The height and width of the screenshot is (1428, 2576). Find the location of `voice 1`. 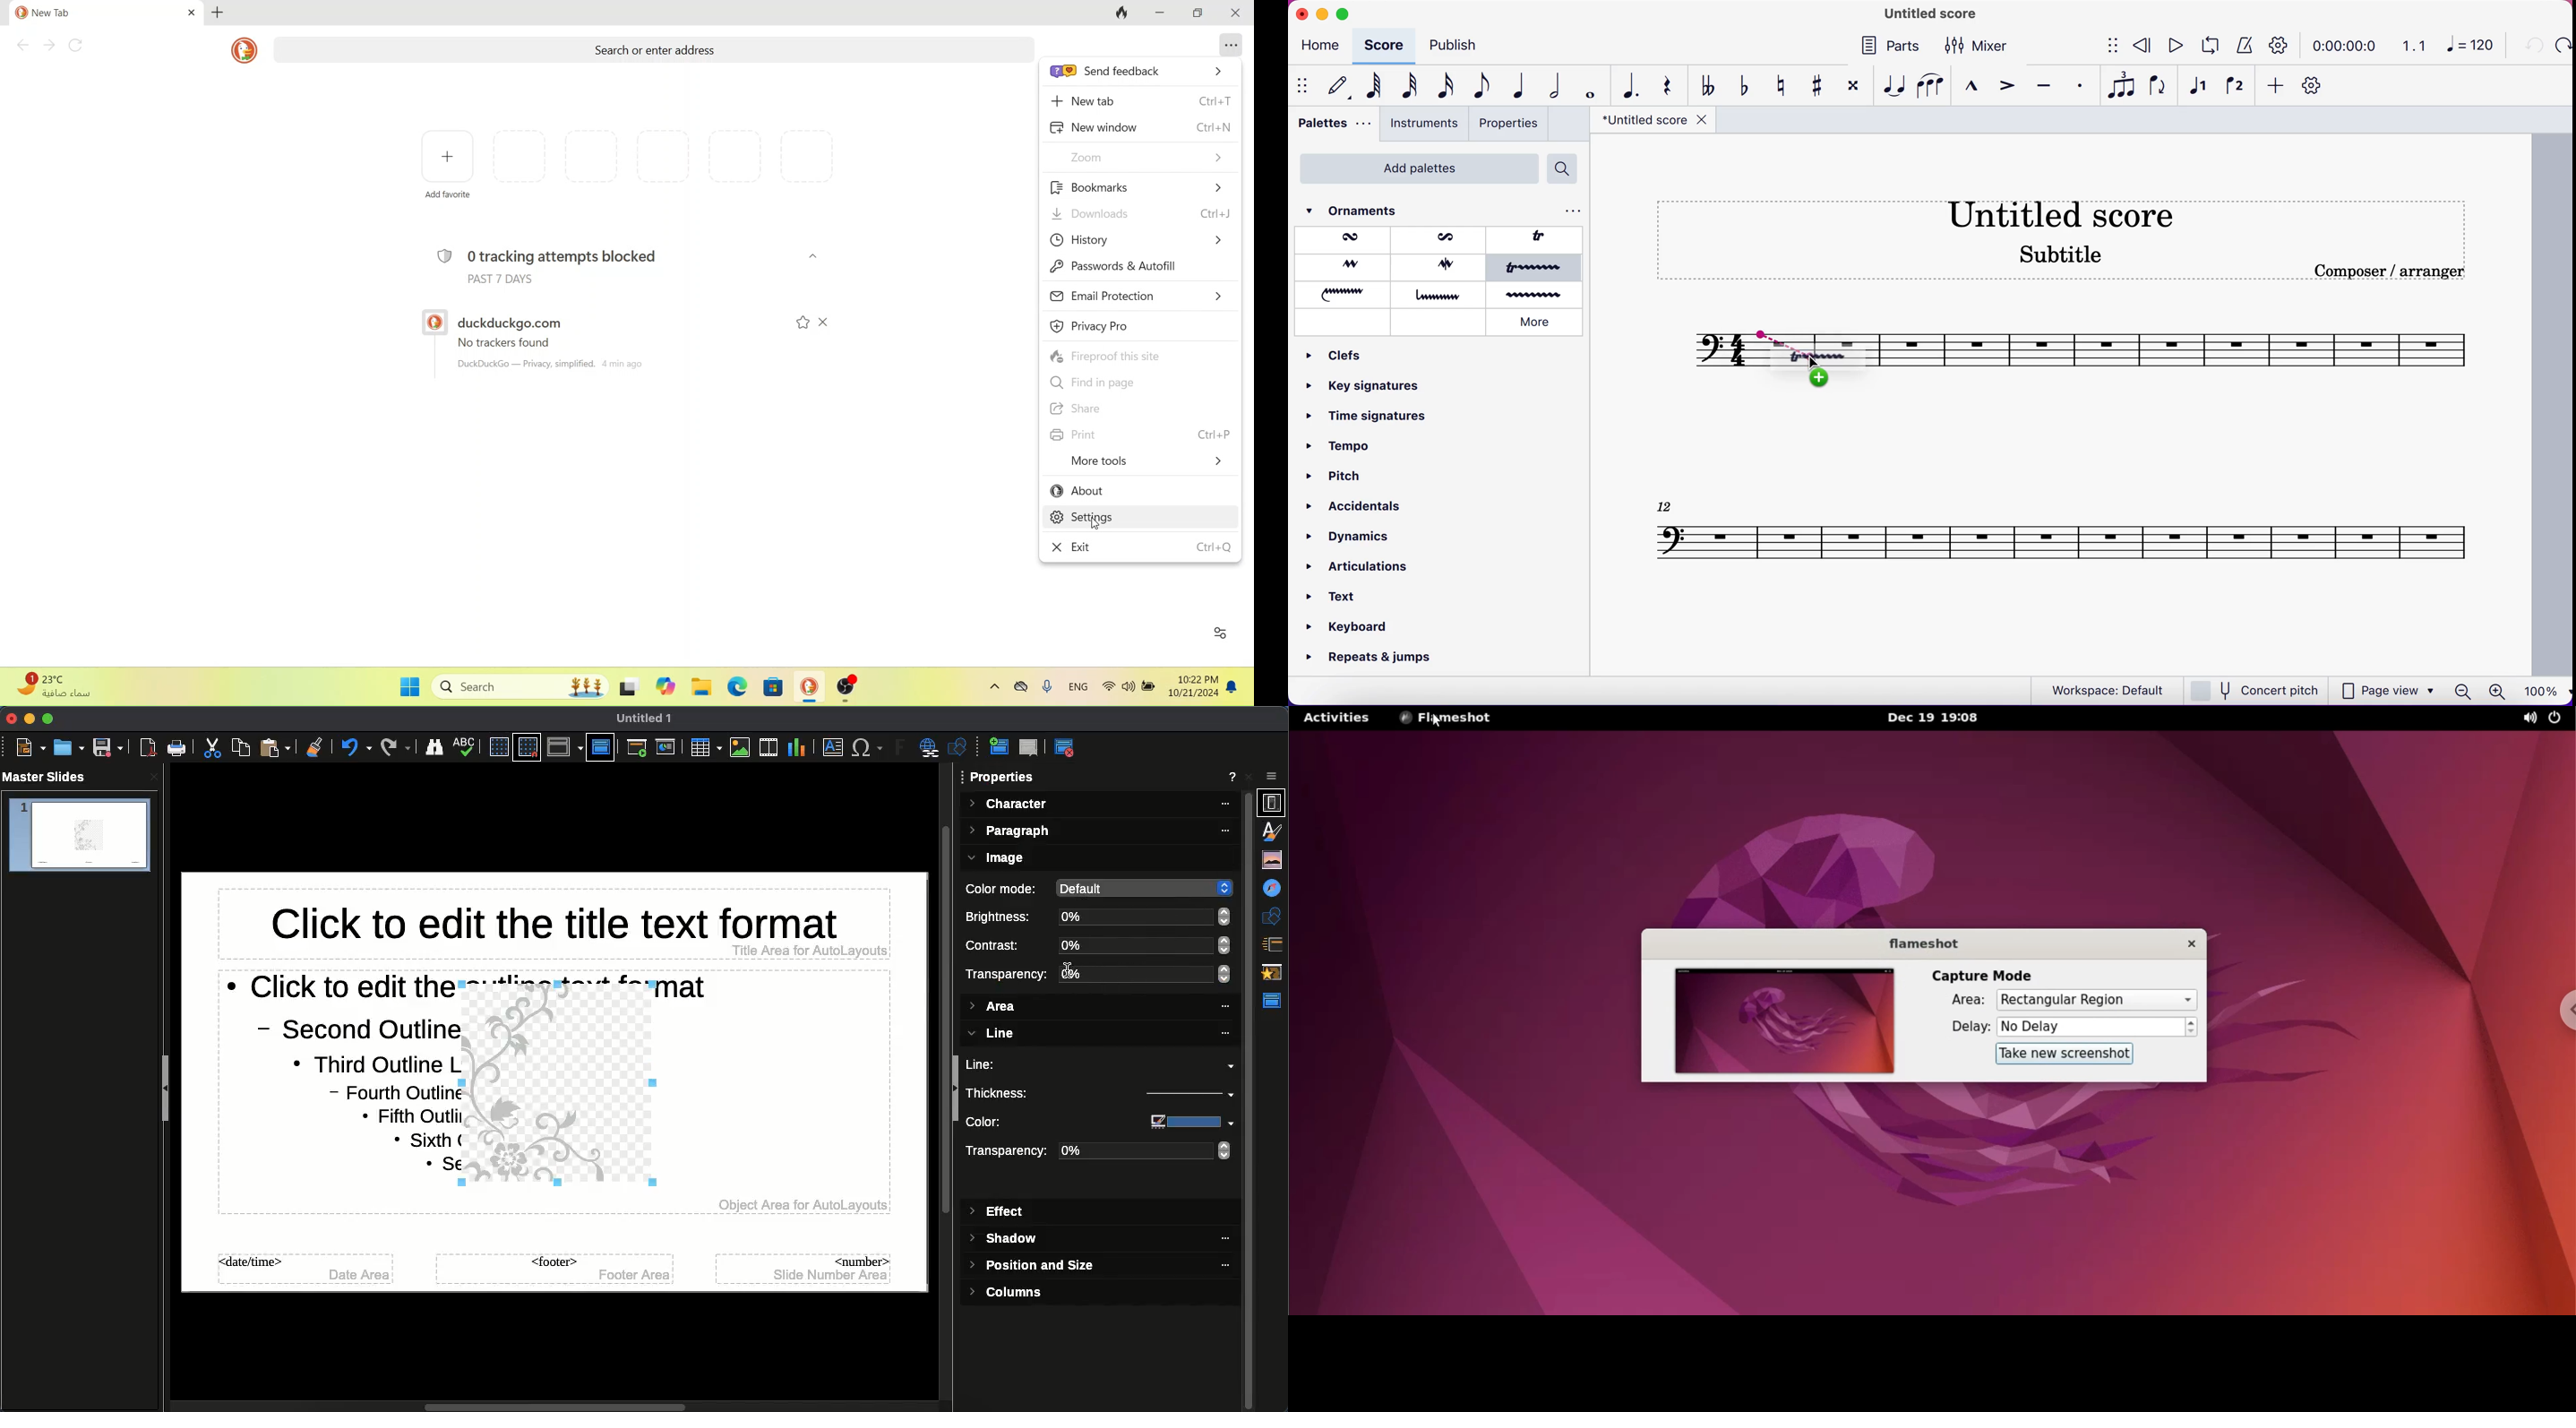

voice 1 is located at coordinates (2201, 88).